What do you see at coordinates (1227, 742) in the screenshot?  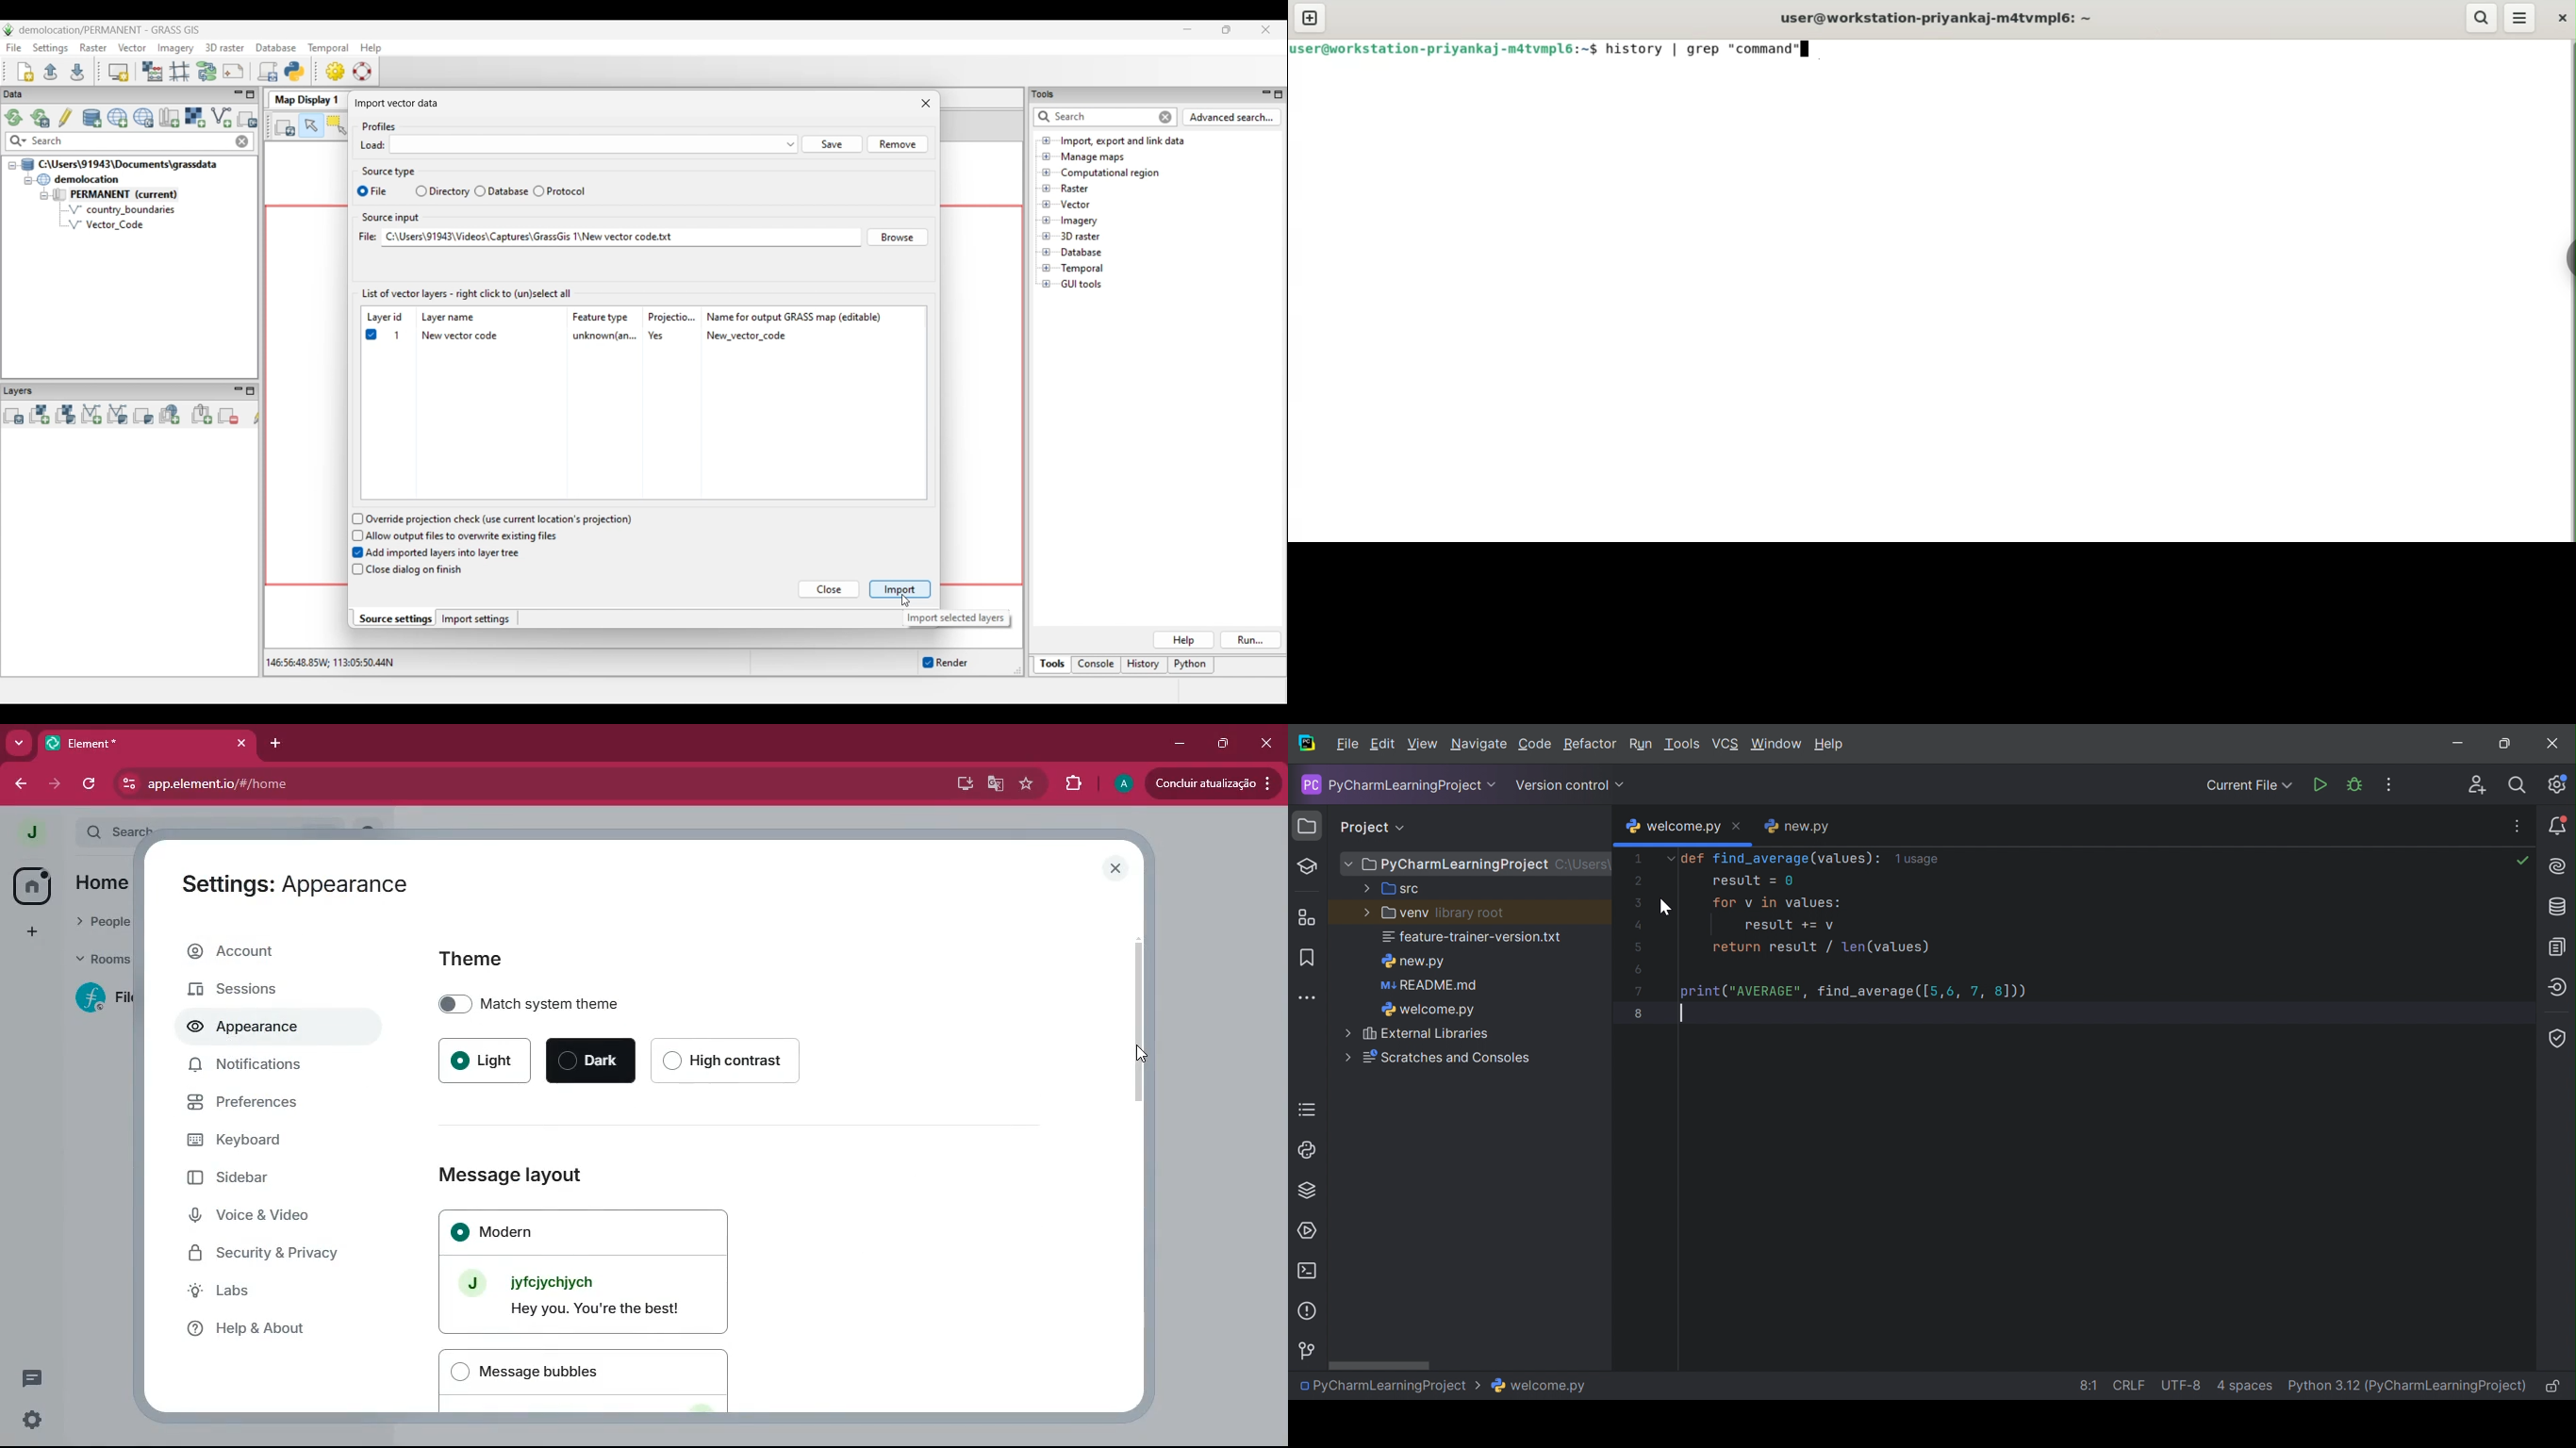 I see `maximize` at bounding box center [1227, 742].